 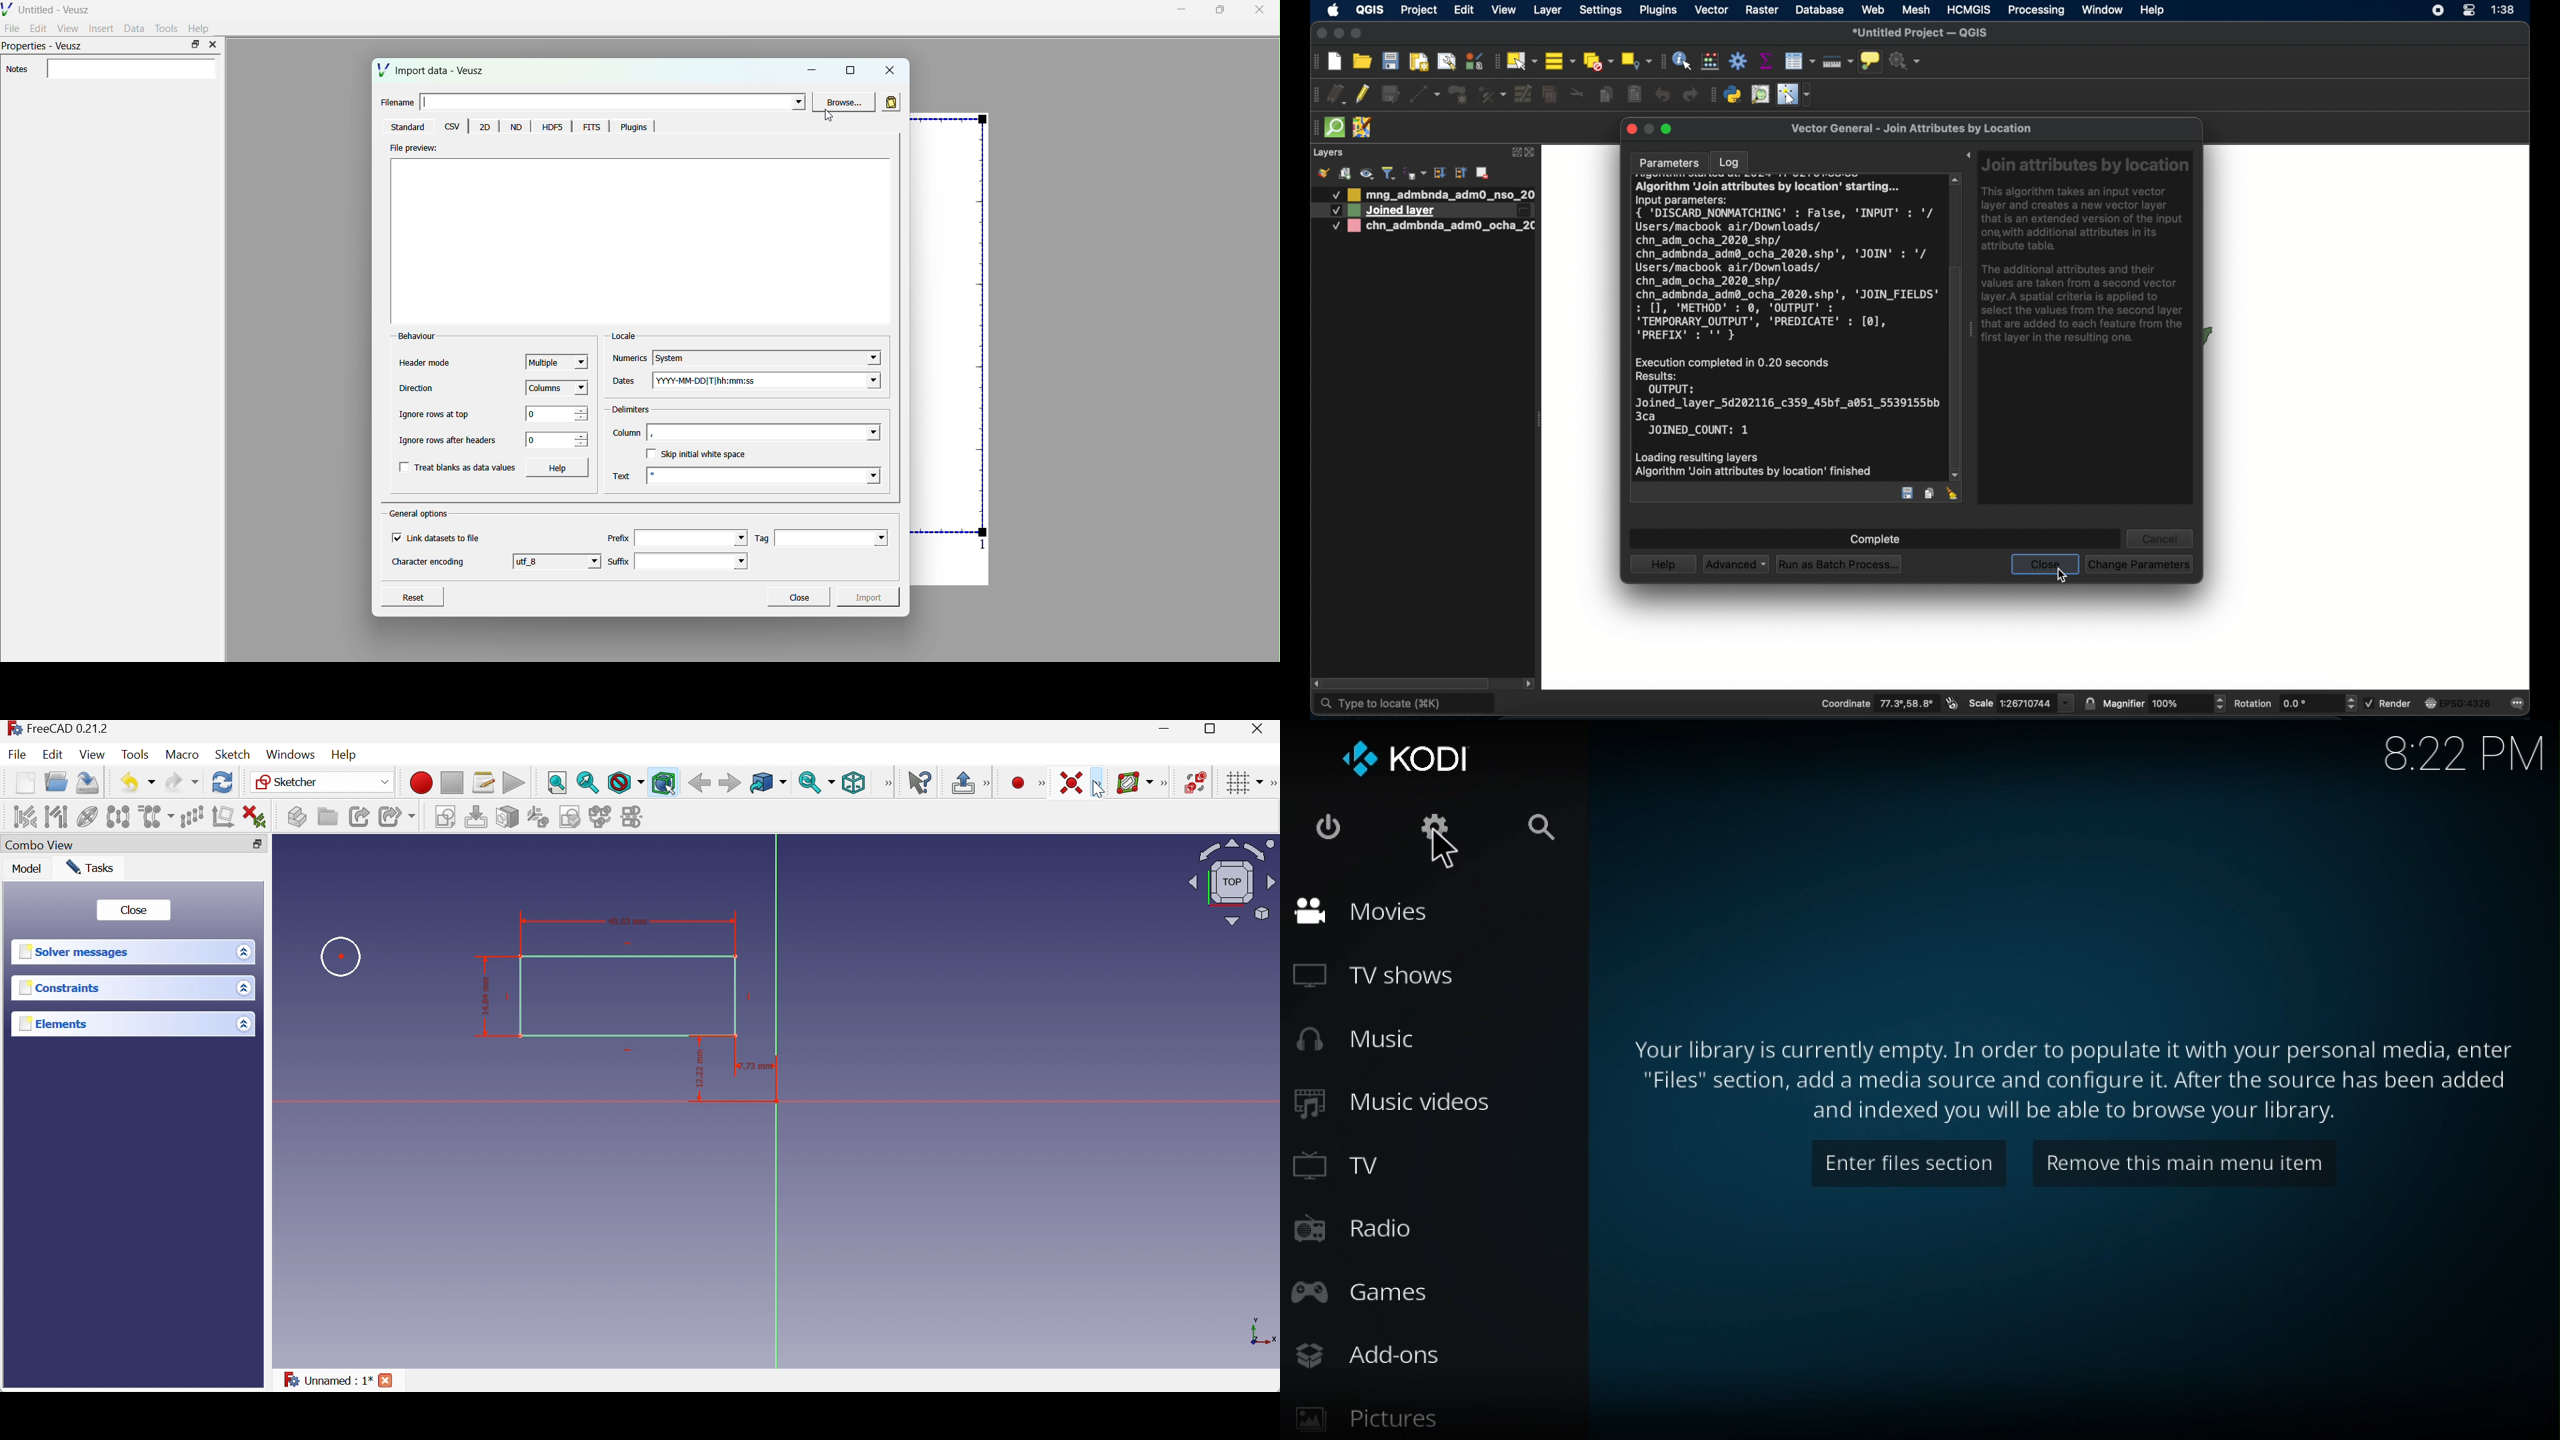 What do you see at coordinates (1425, 95) in the screenshot?
I see `digitize with segment` at bounding box center [1425, 95].